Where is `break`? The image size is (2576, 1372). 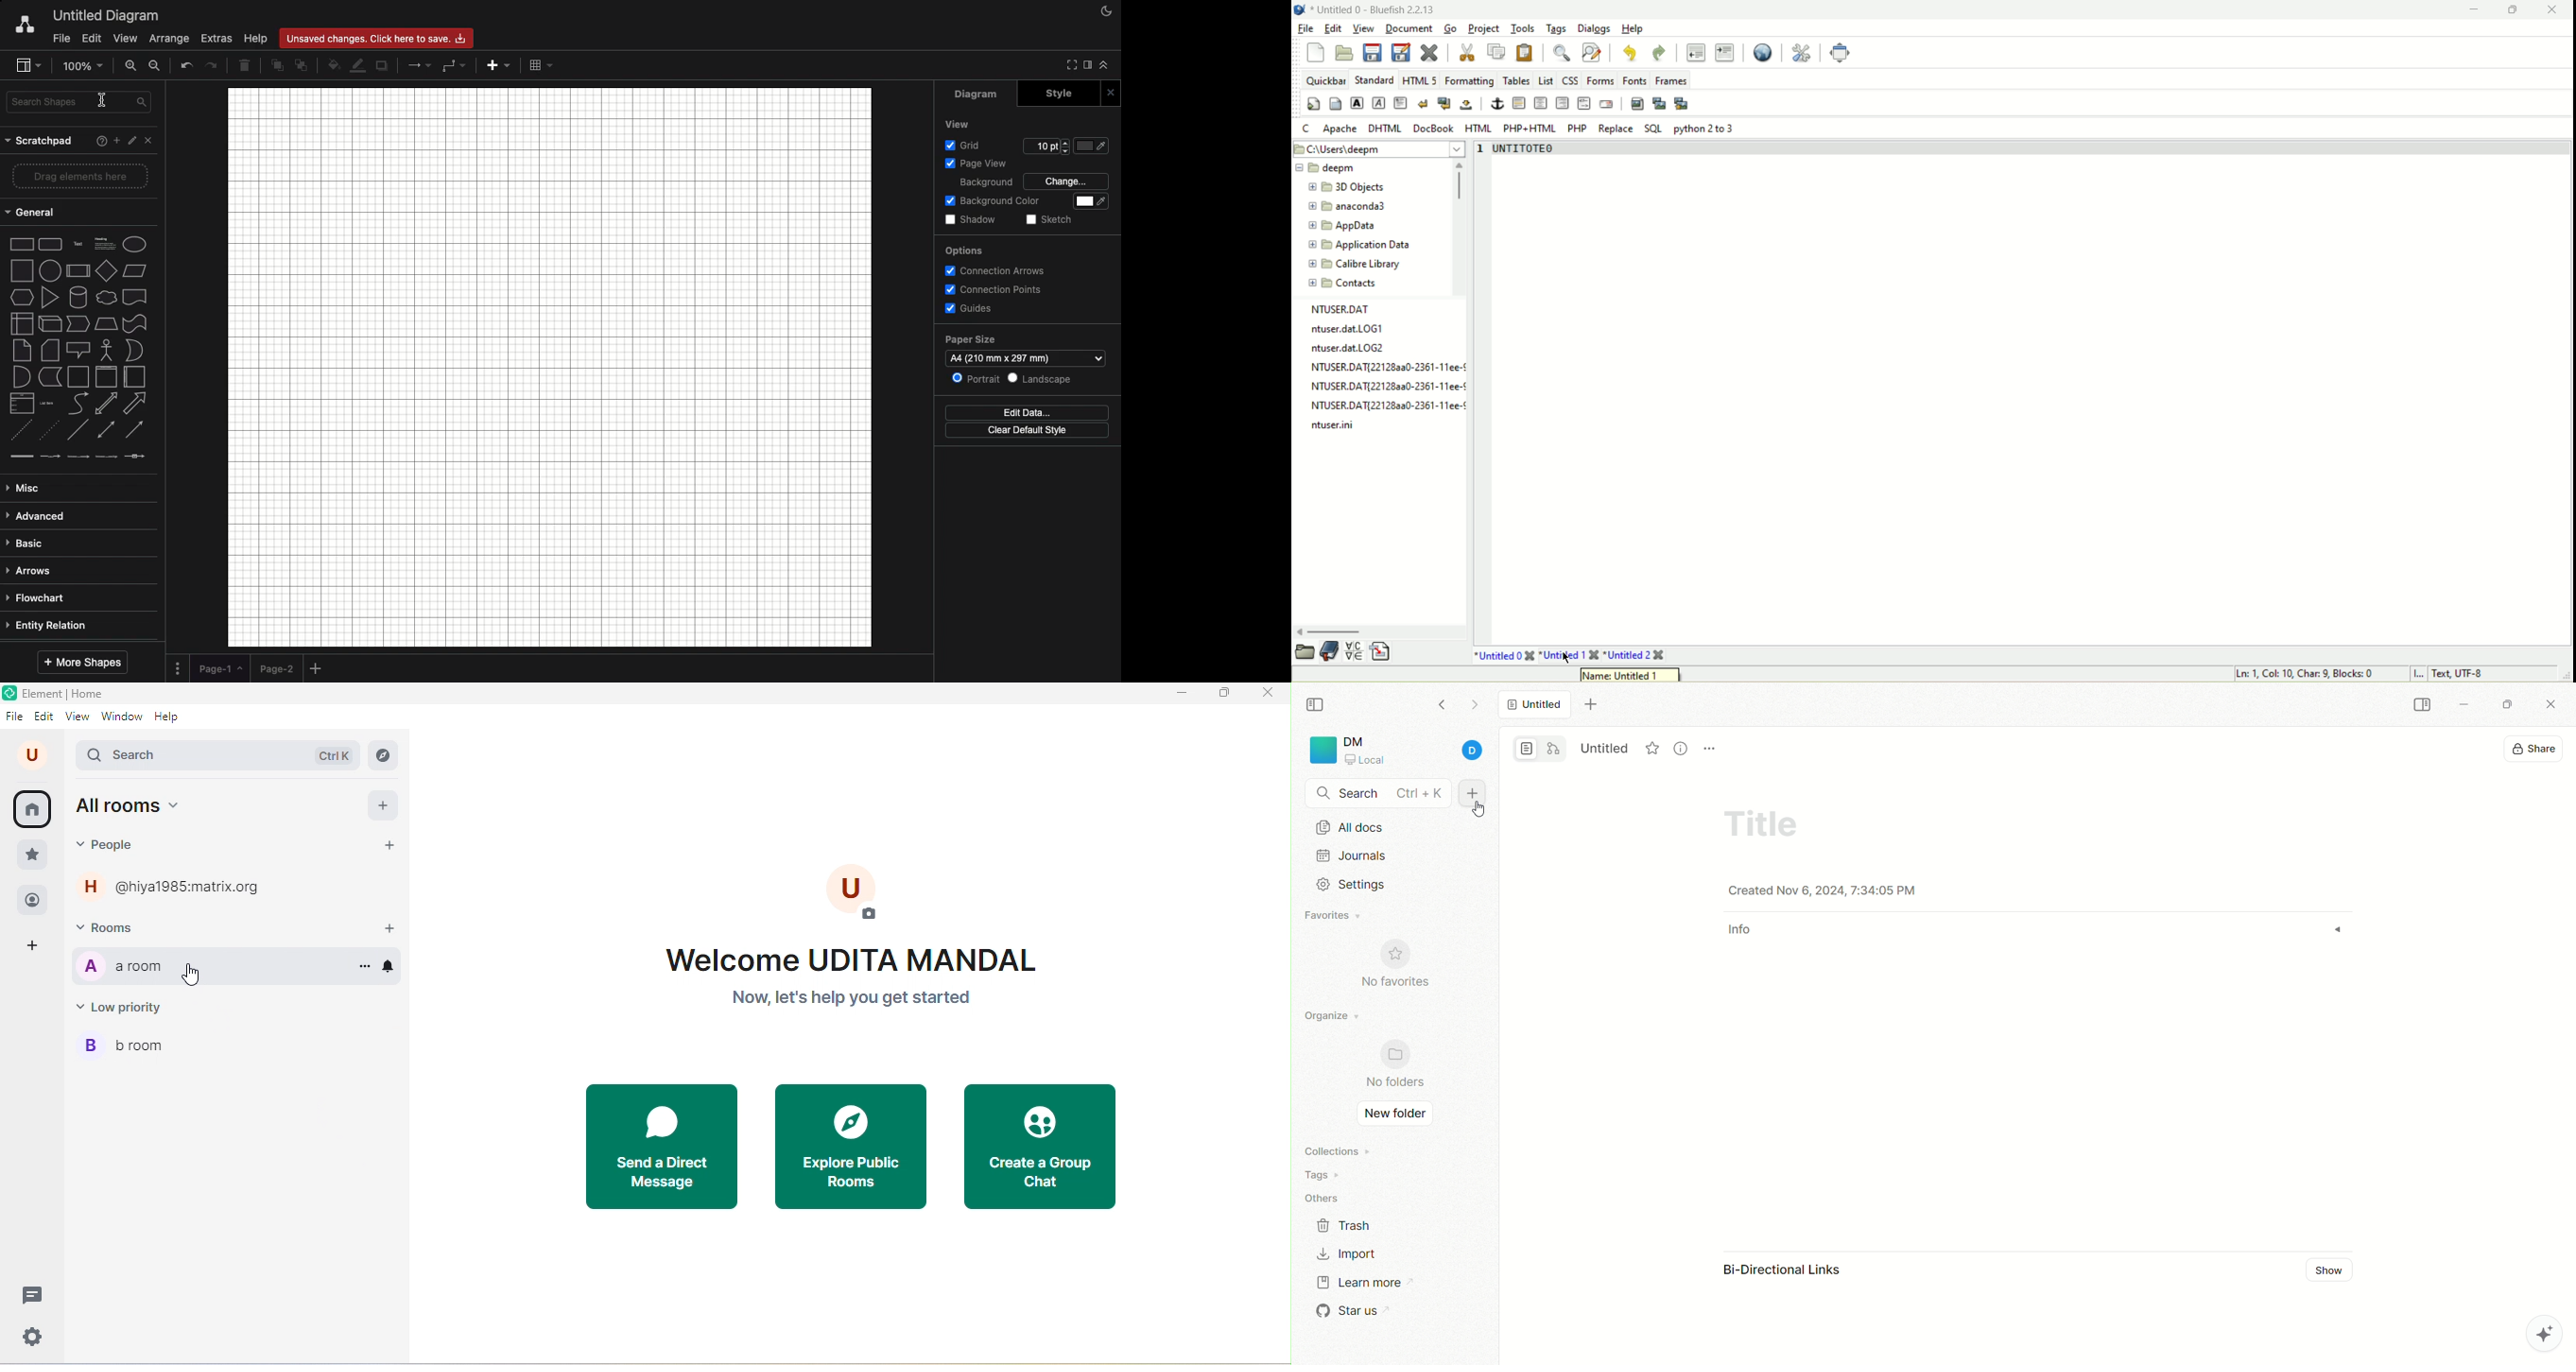 break is located at coordinates (1423, 102).